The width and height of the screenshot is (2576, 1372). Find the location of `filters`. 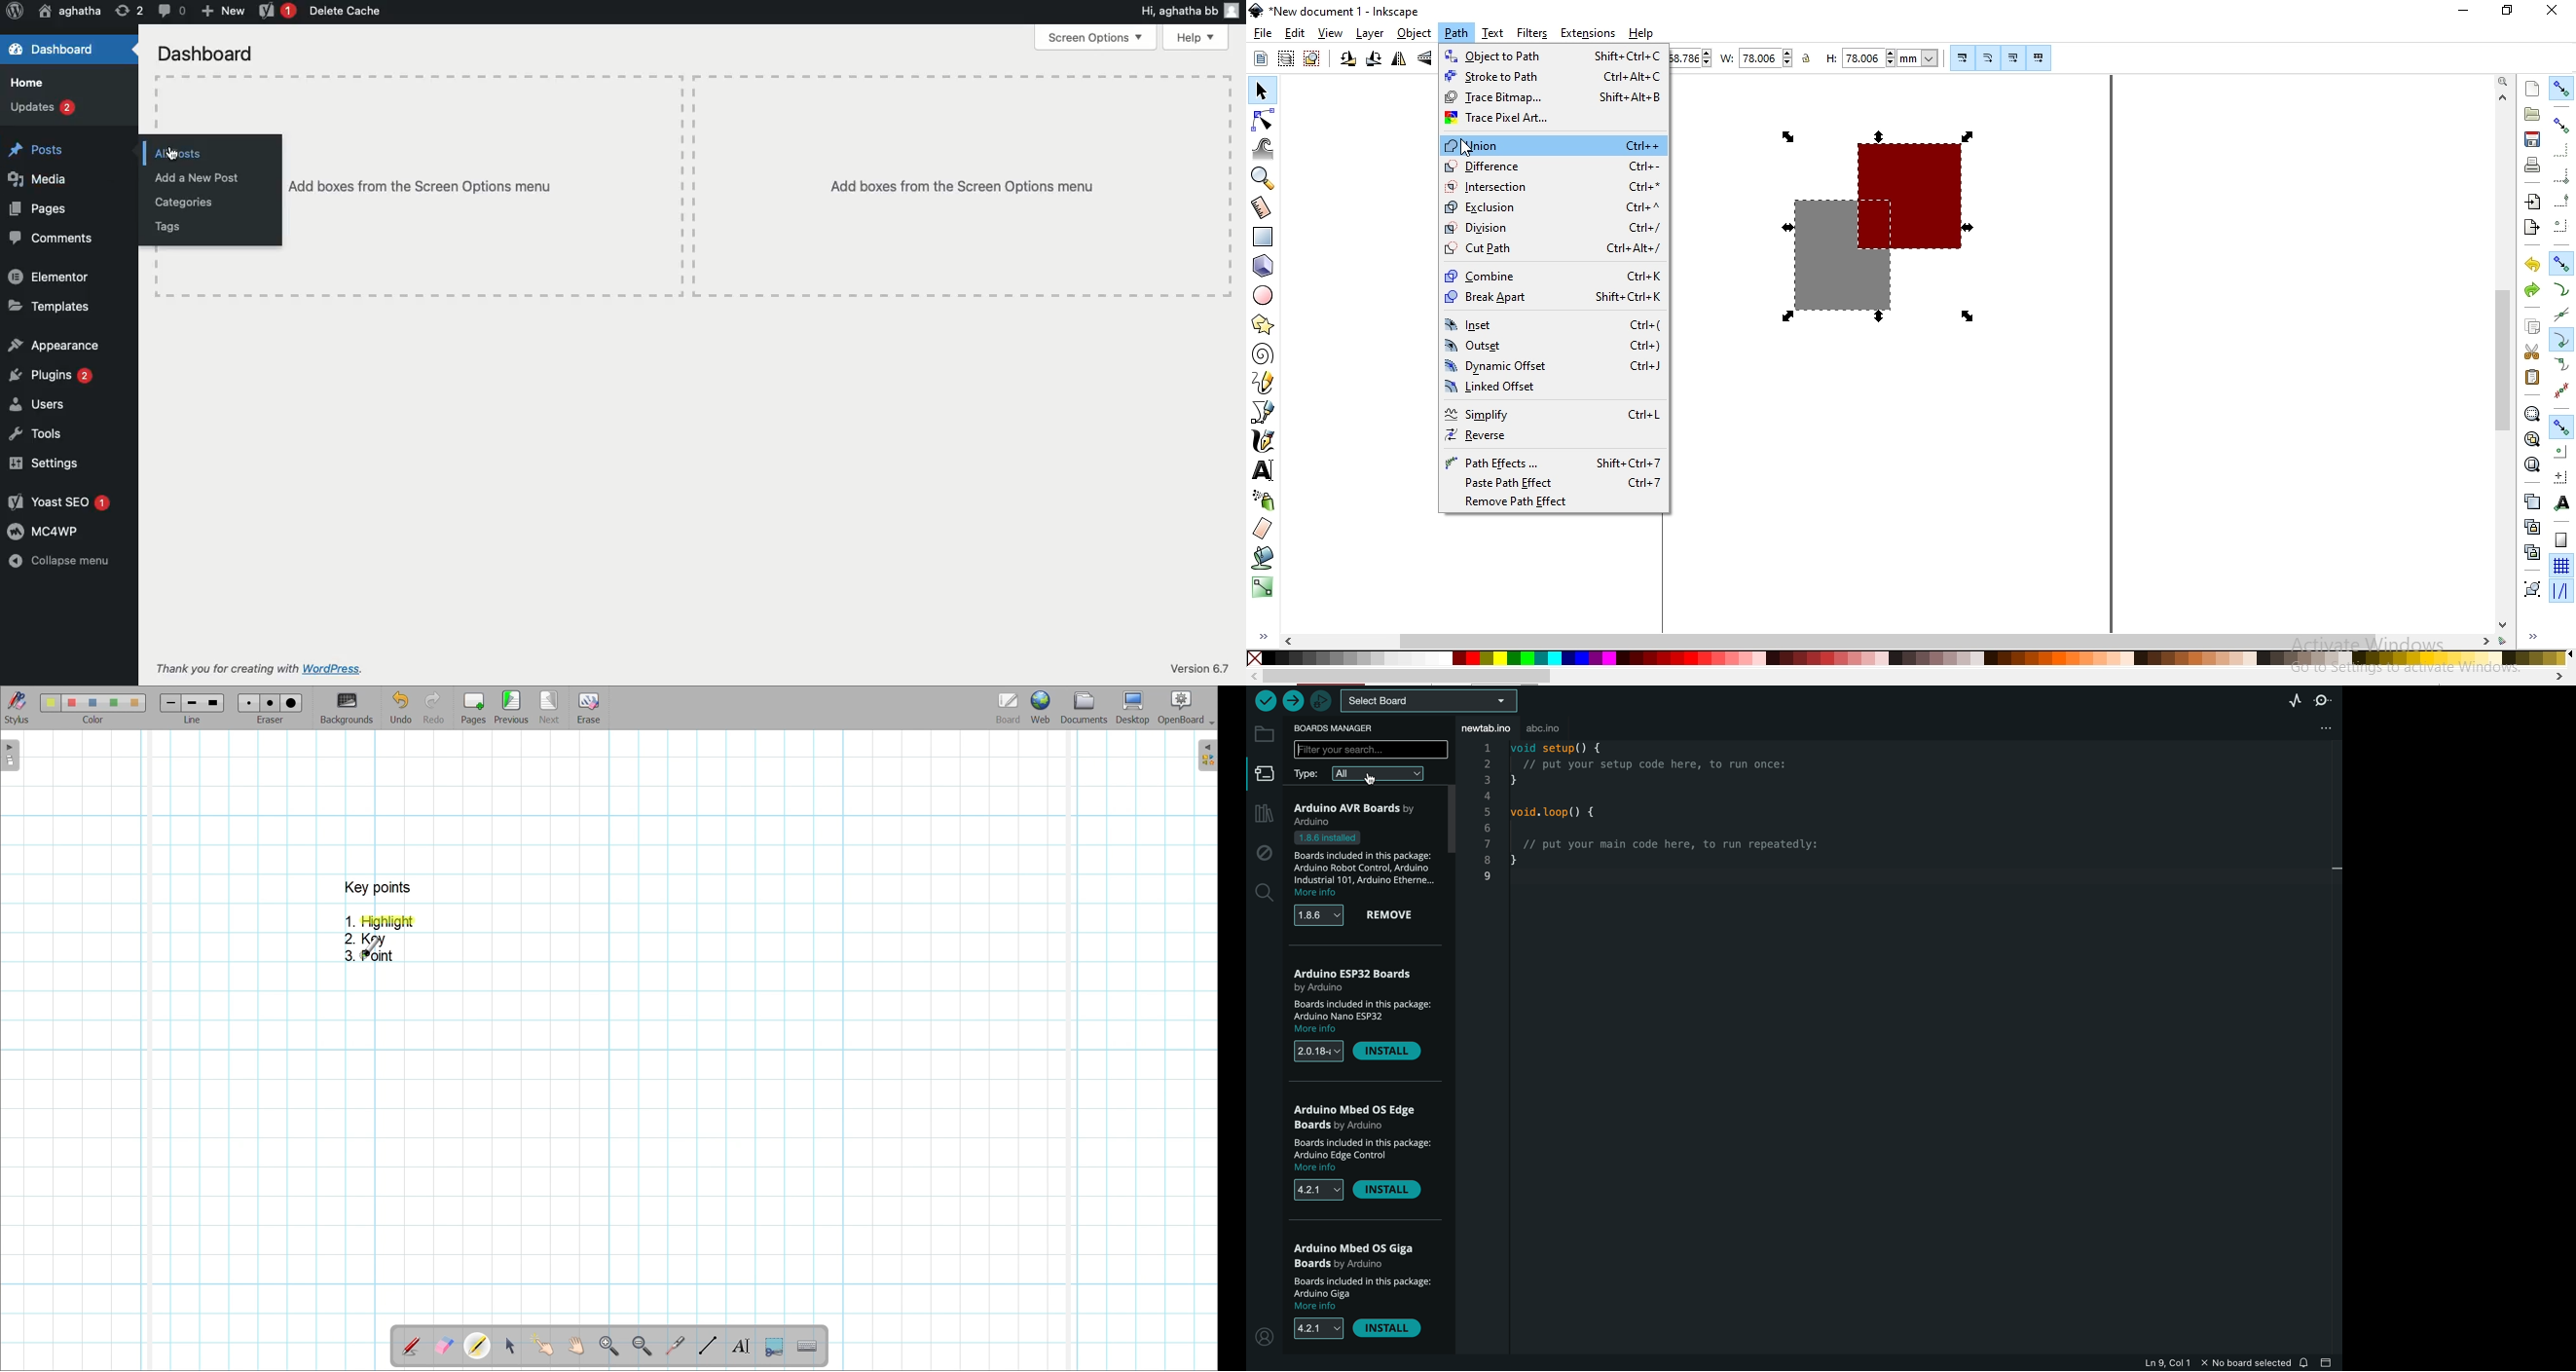

filters is located at coordinates (1531, 34).